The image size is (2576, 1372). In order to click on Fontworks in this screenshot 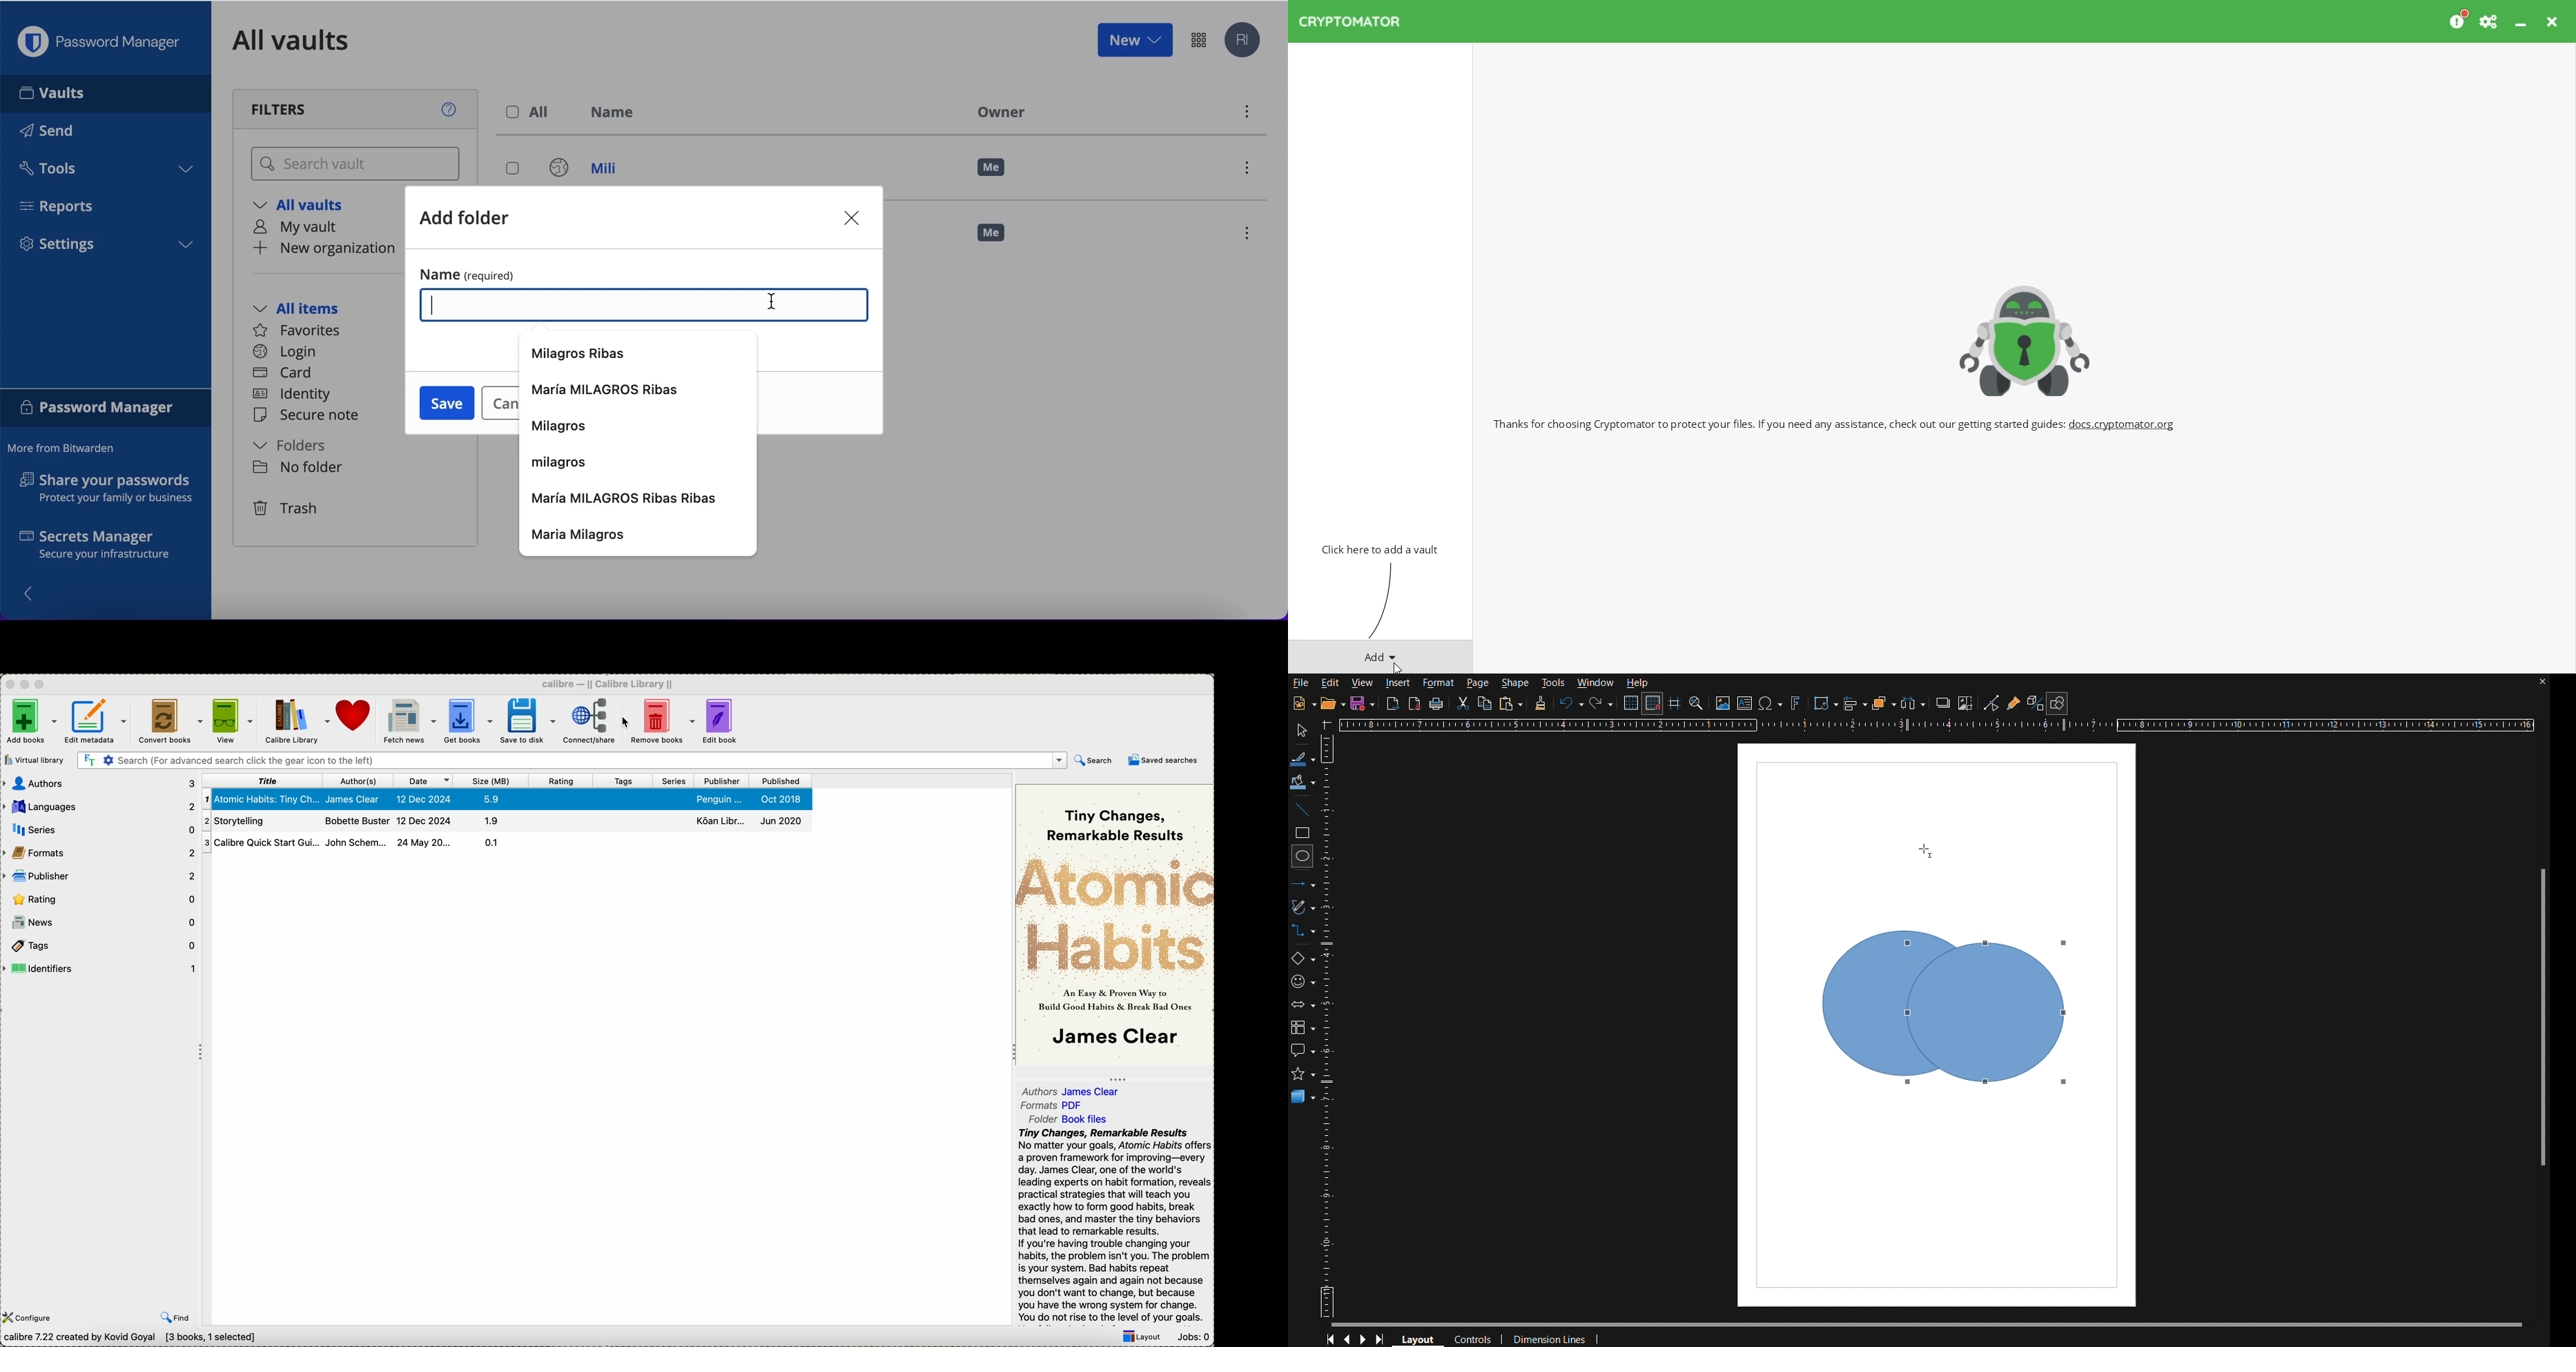, I will do `click(1795, 704)`.